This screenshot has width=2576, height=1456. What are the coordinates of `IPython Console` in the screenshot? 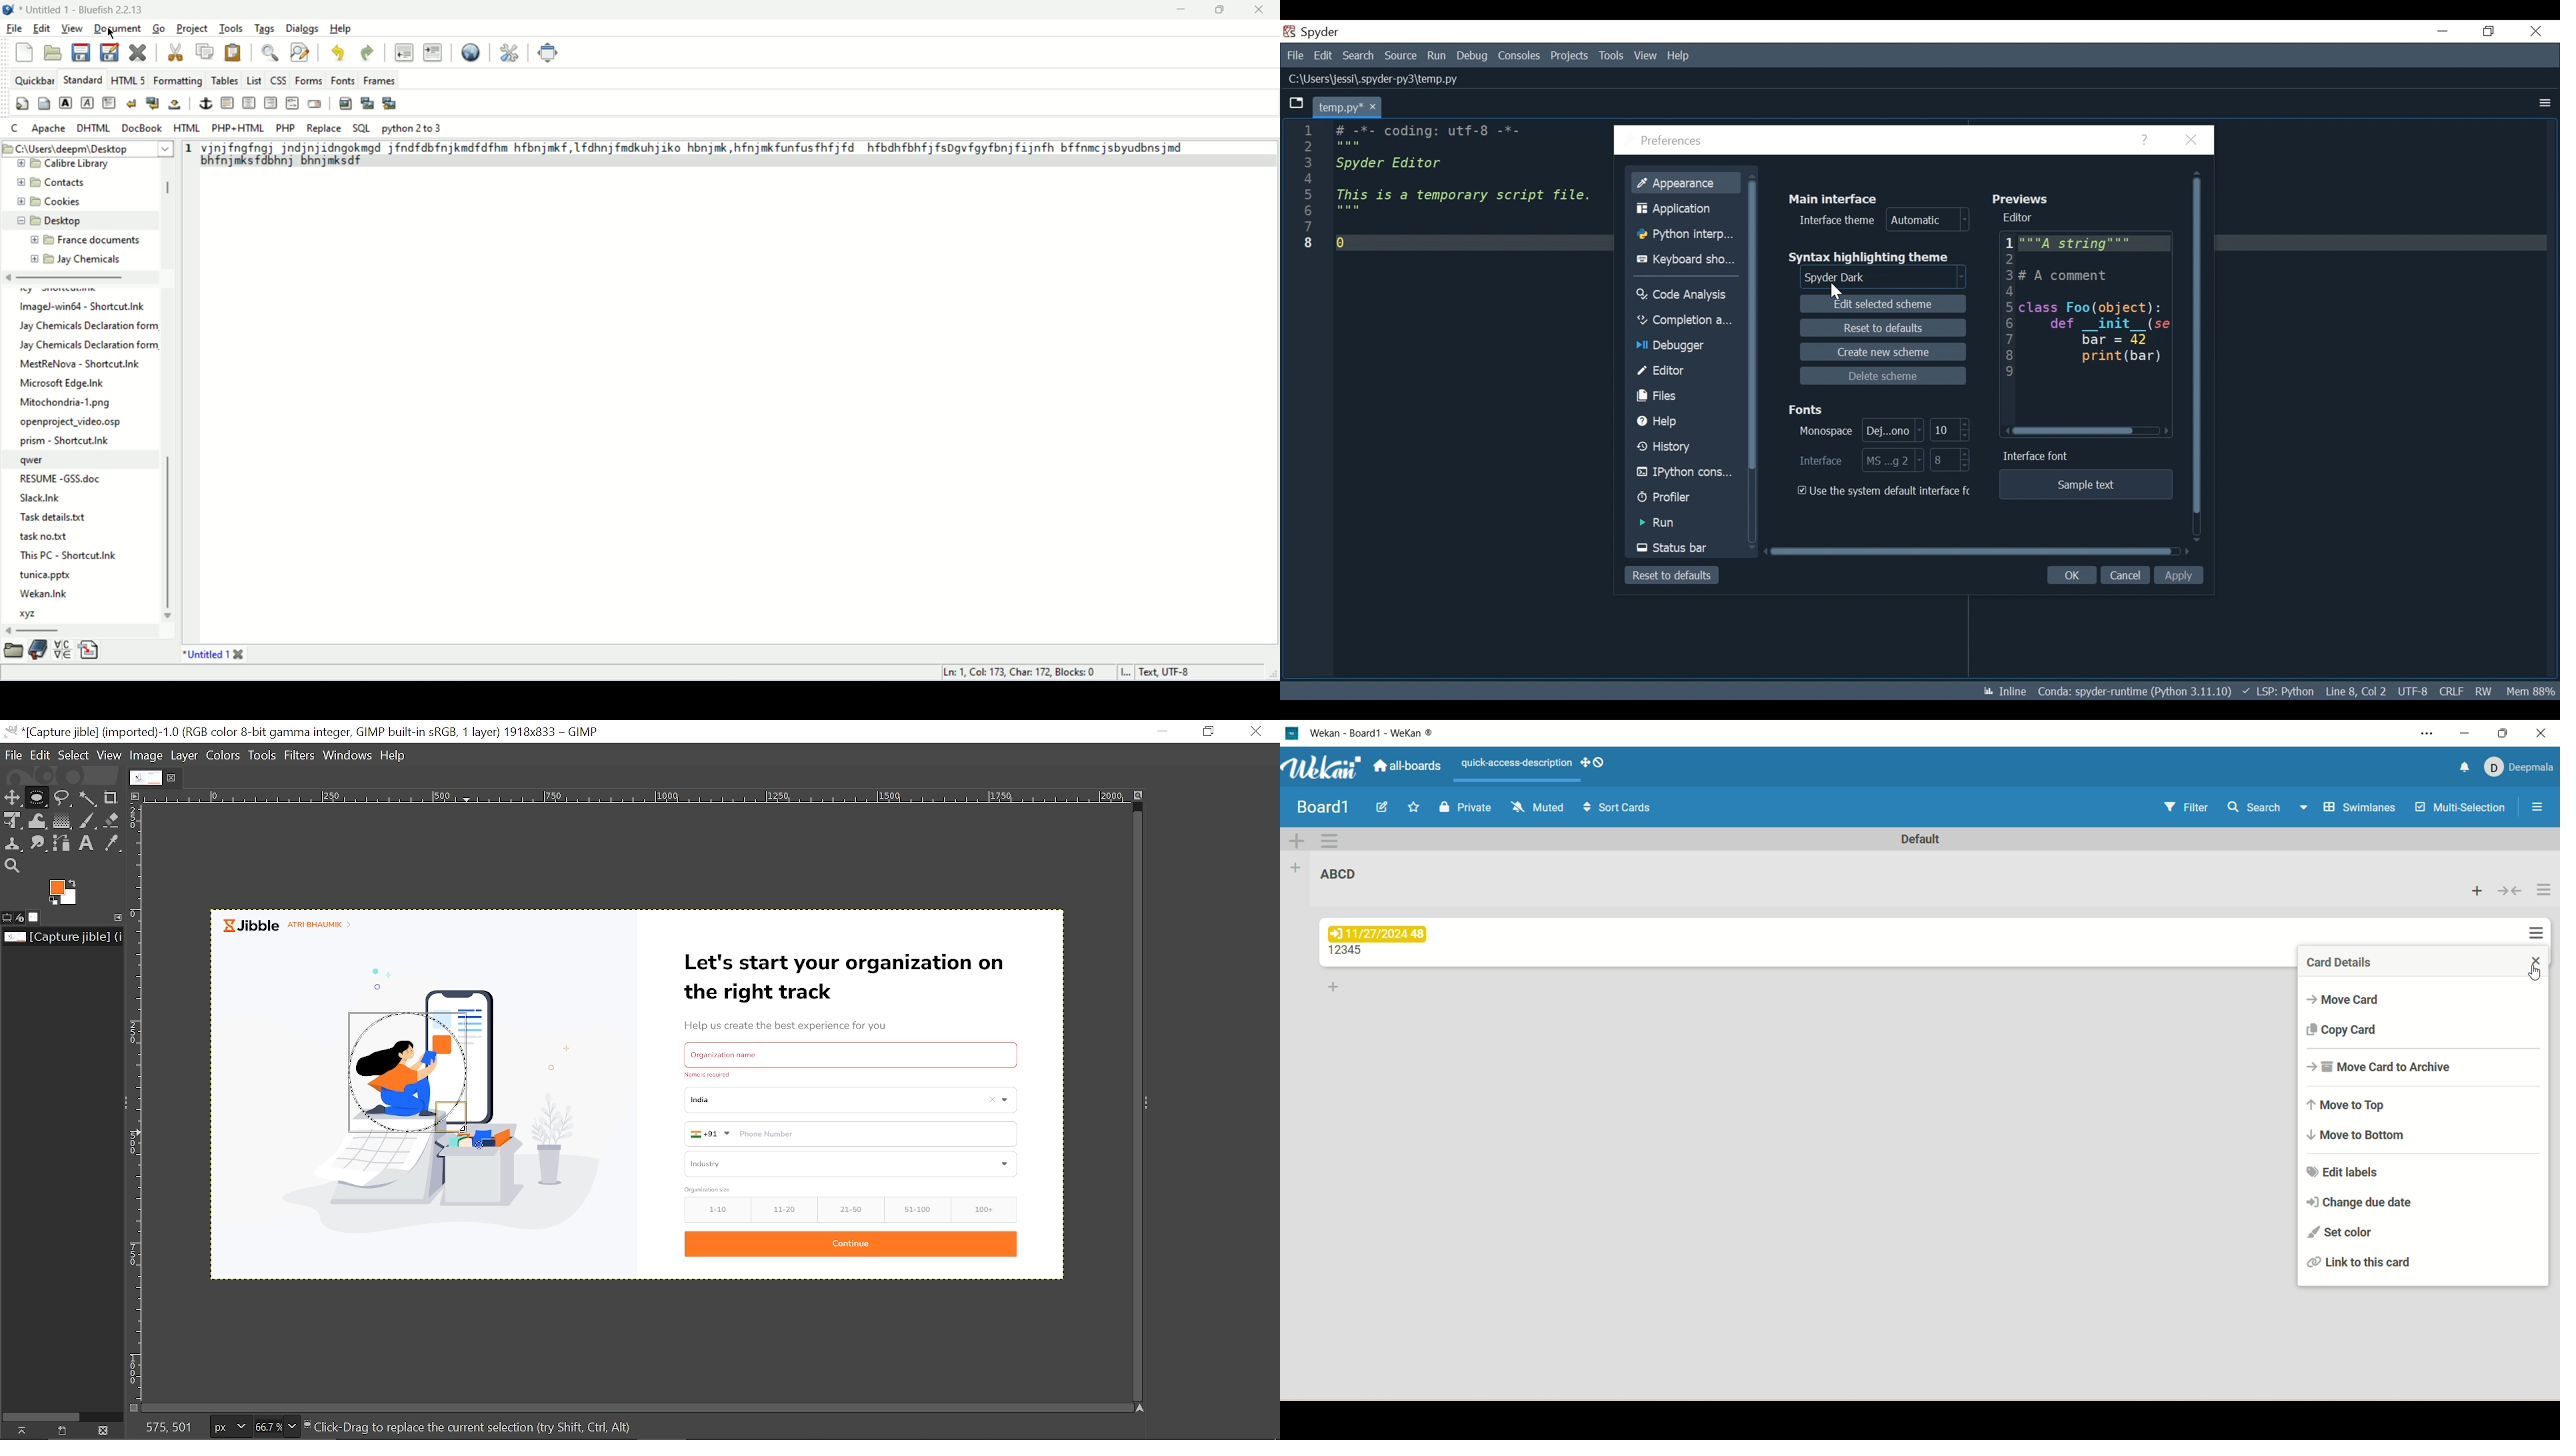 It's located at (1687, 473).